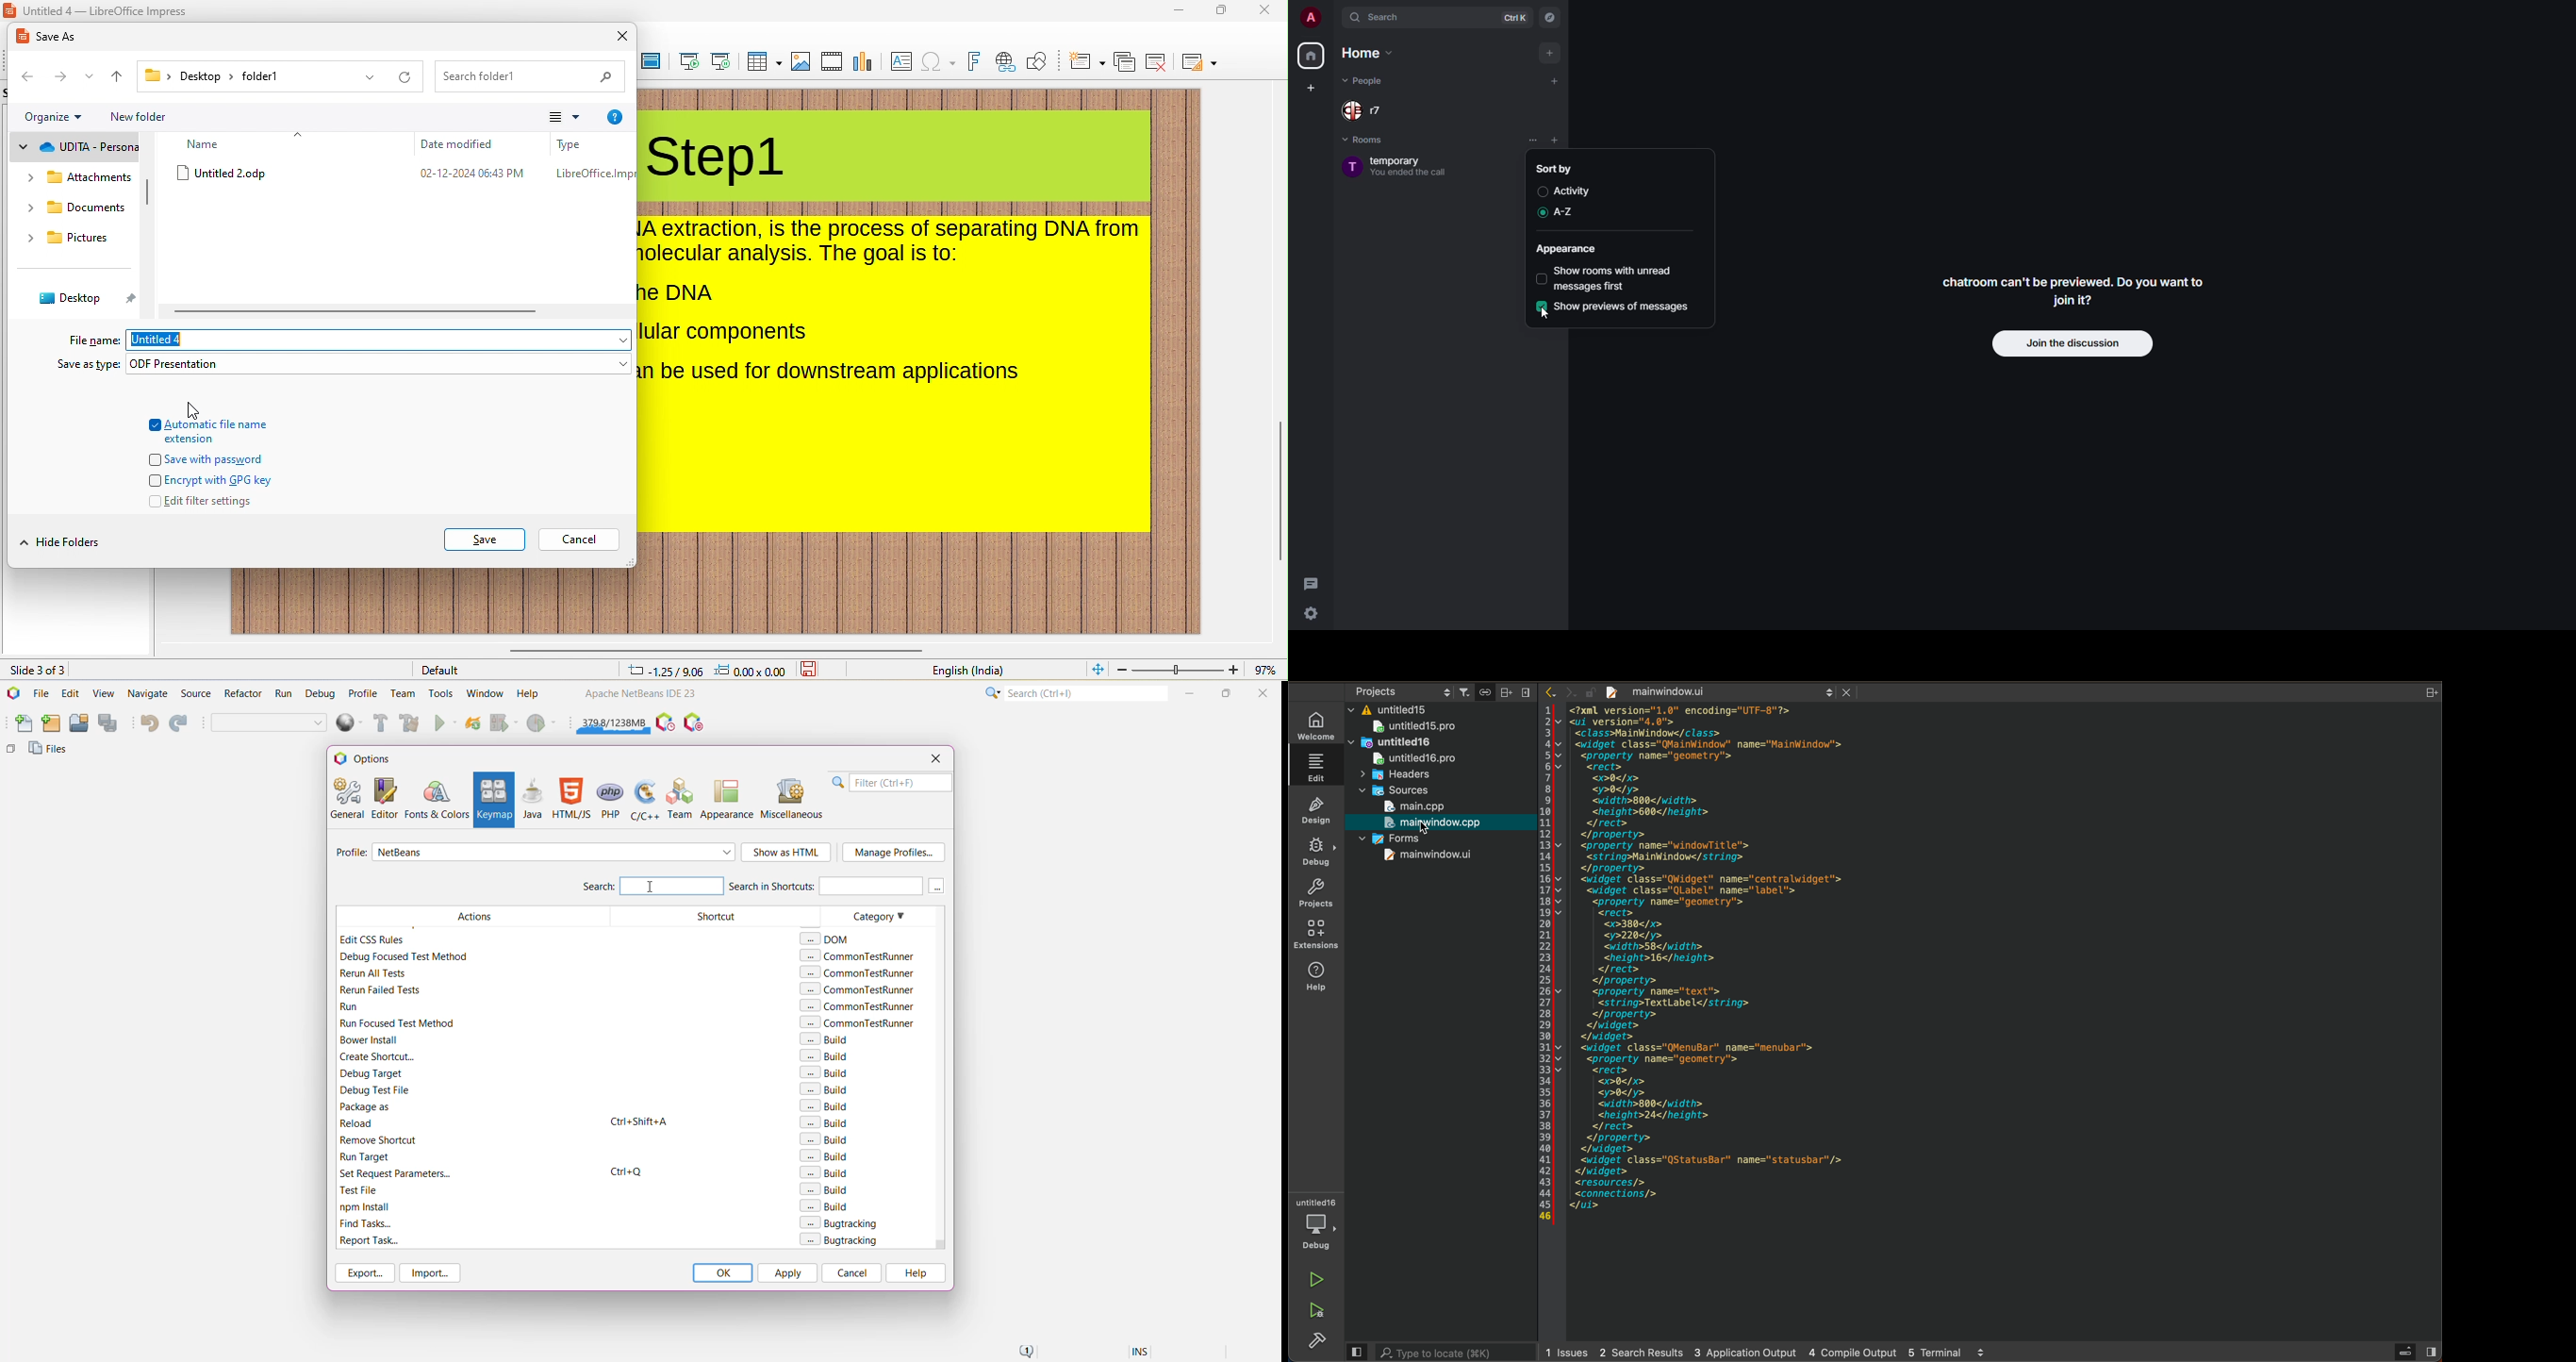 This screenshot has width=2576, height=1372. Describe the element at coordinates (23, 148) in the screenshot. I see `drop down` at that location.